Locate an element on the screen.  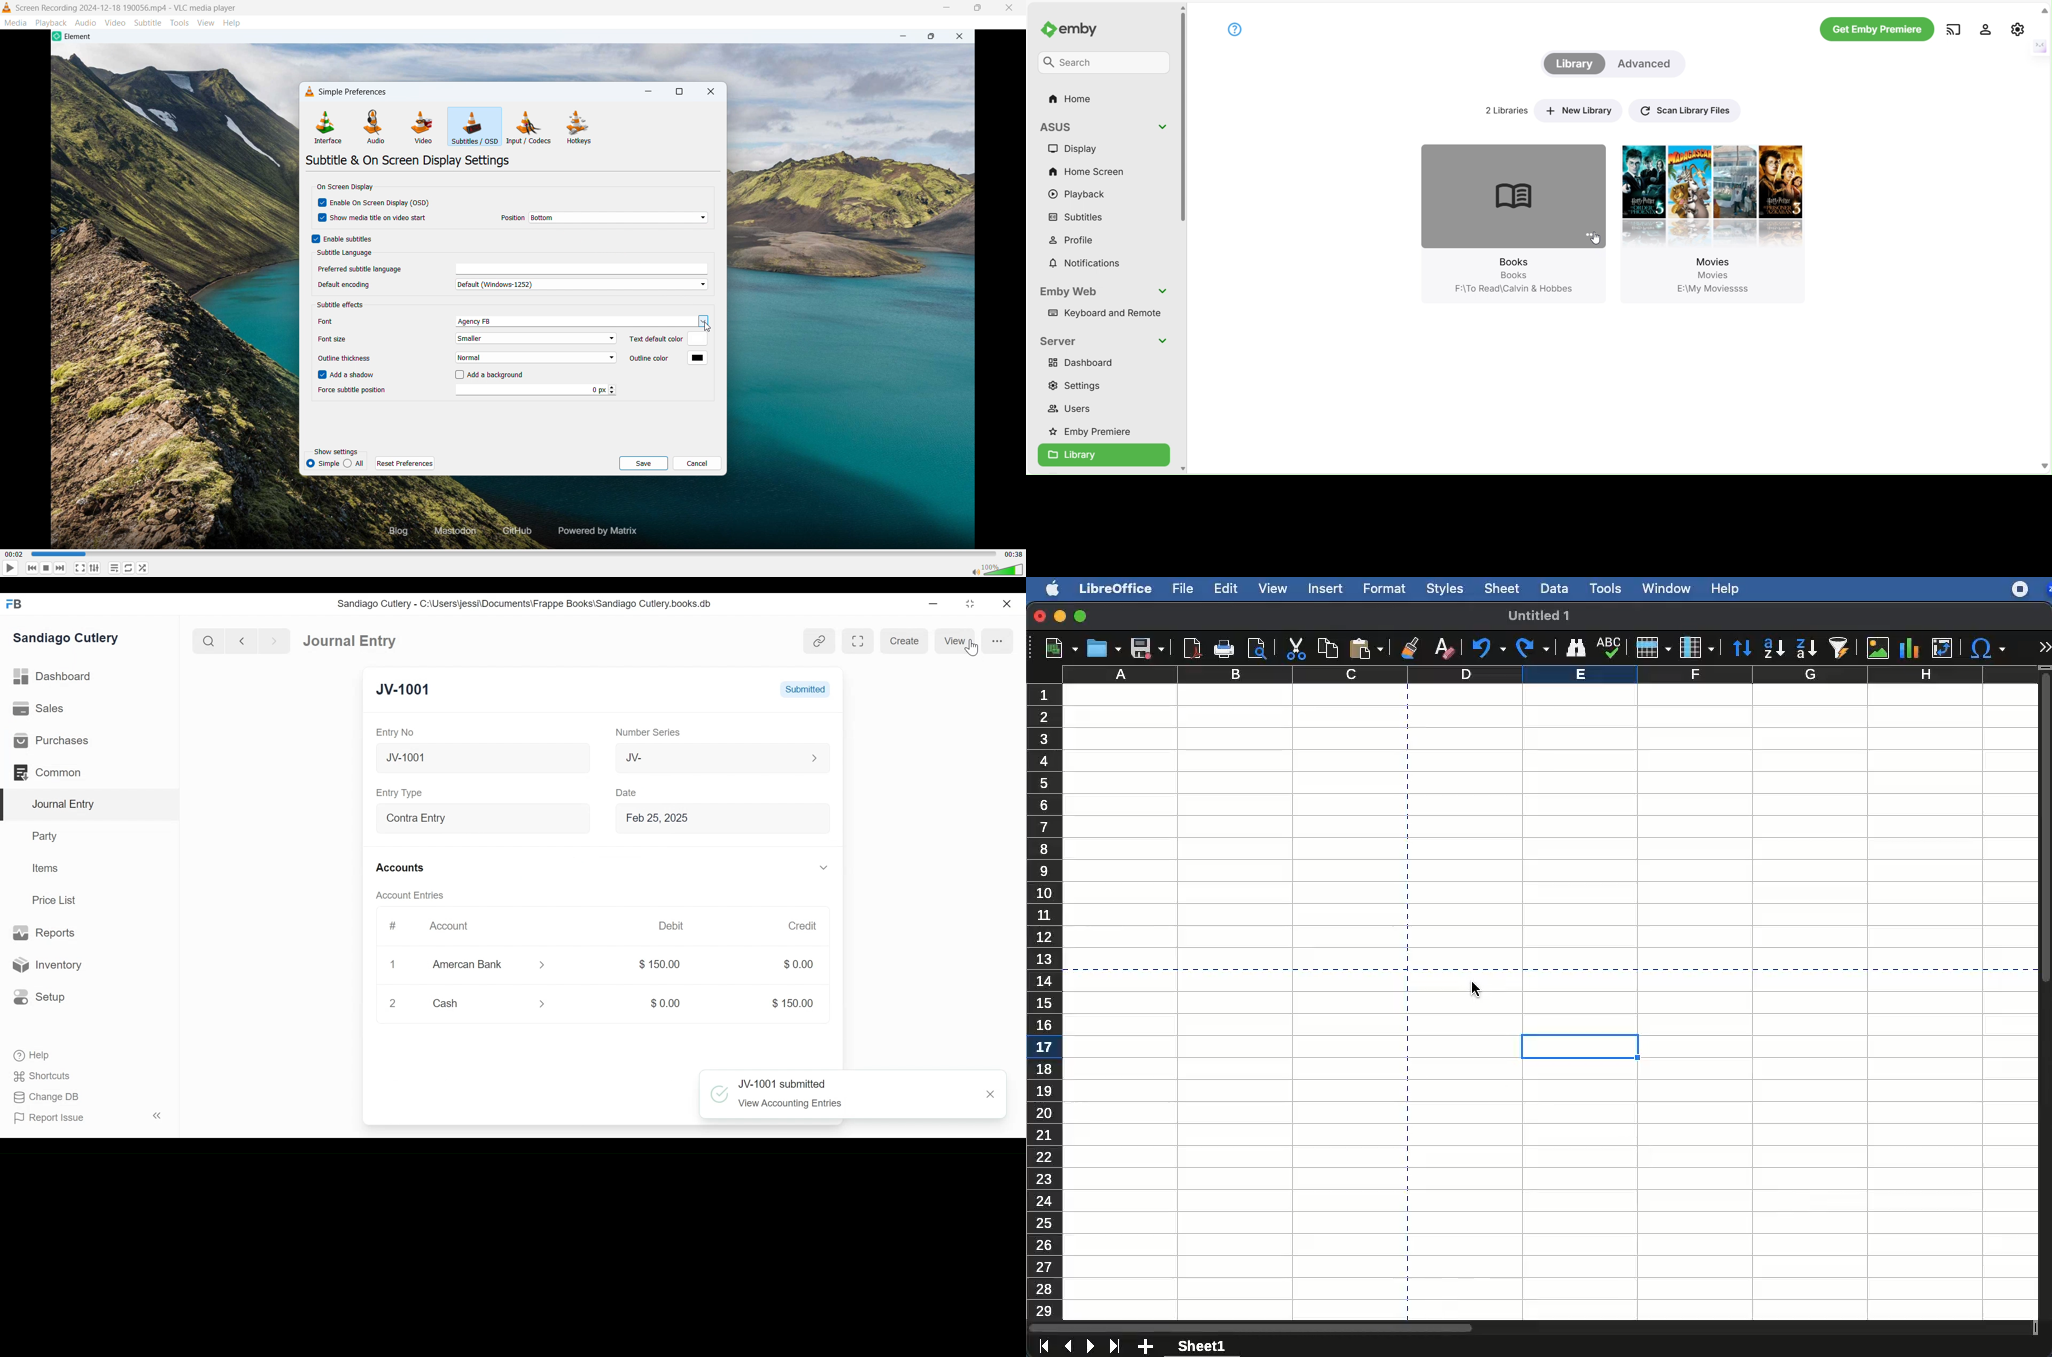
page break is located at coordinates (1222, 968).